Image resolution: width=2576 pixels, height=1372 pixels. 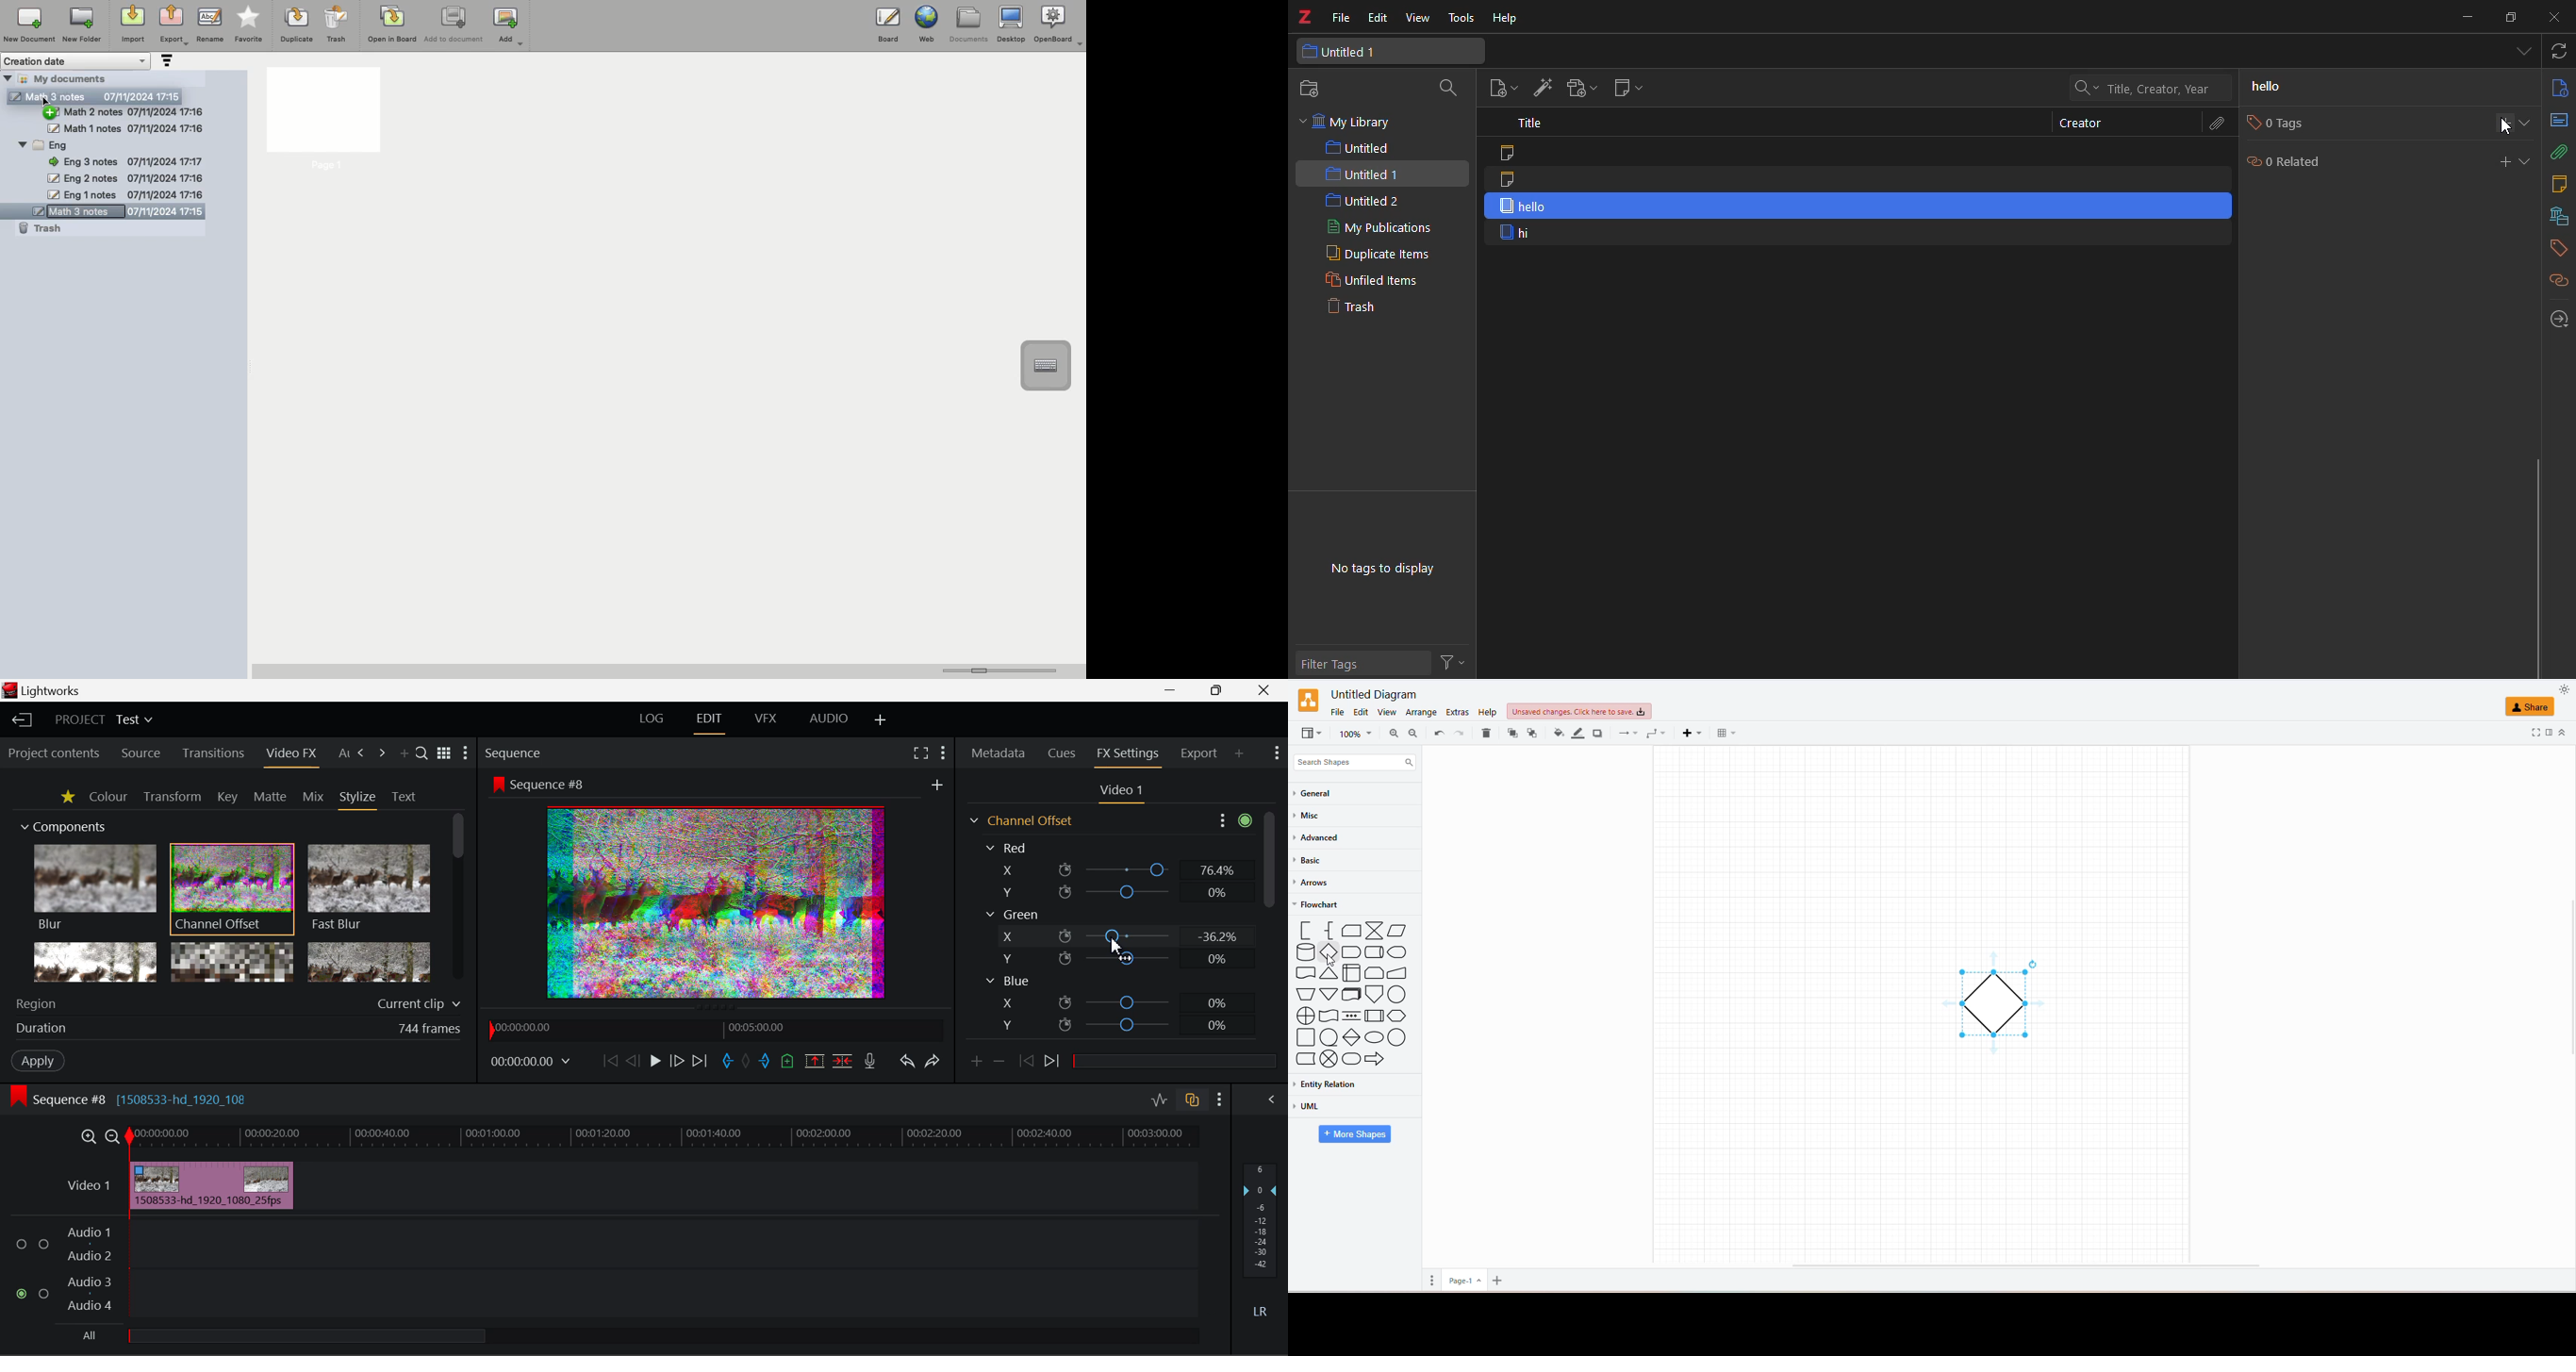 I want to click on tags, so click(x=2556, y=248).